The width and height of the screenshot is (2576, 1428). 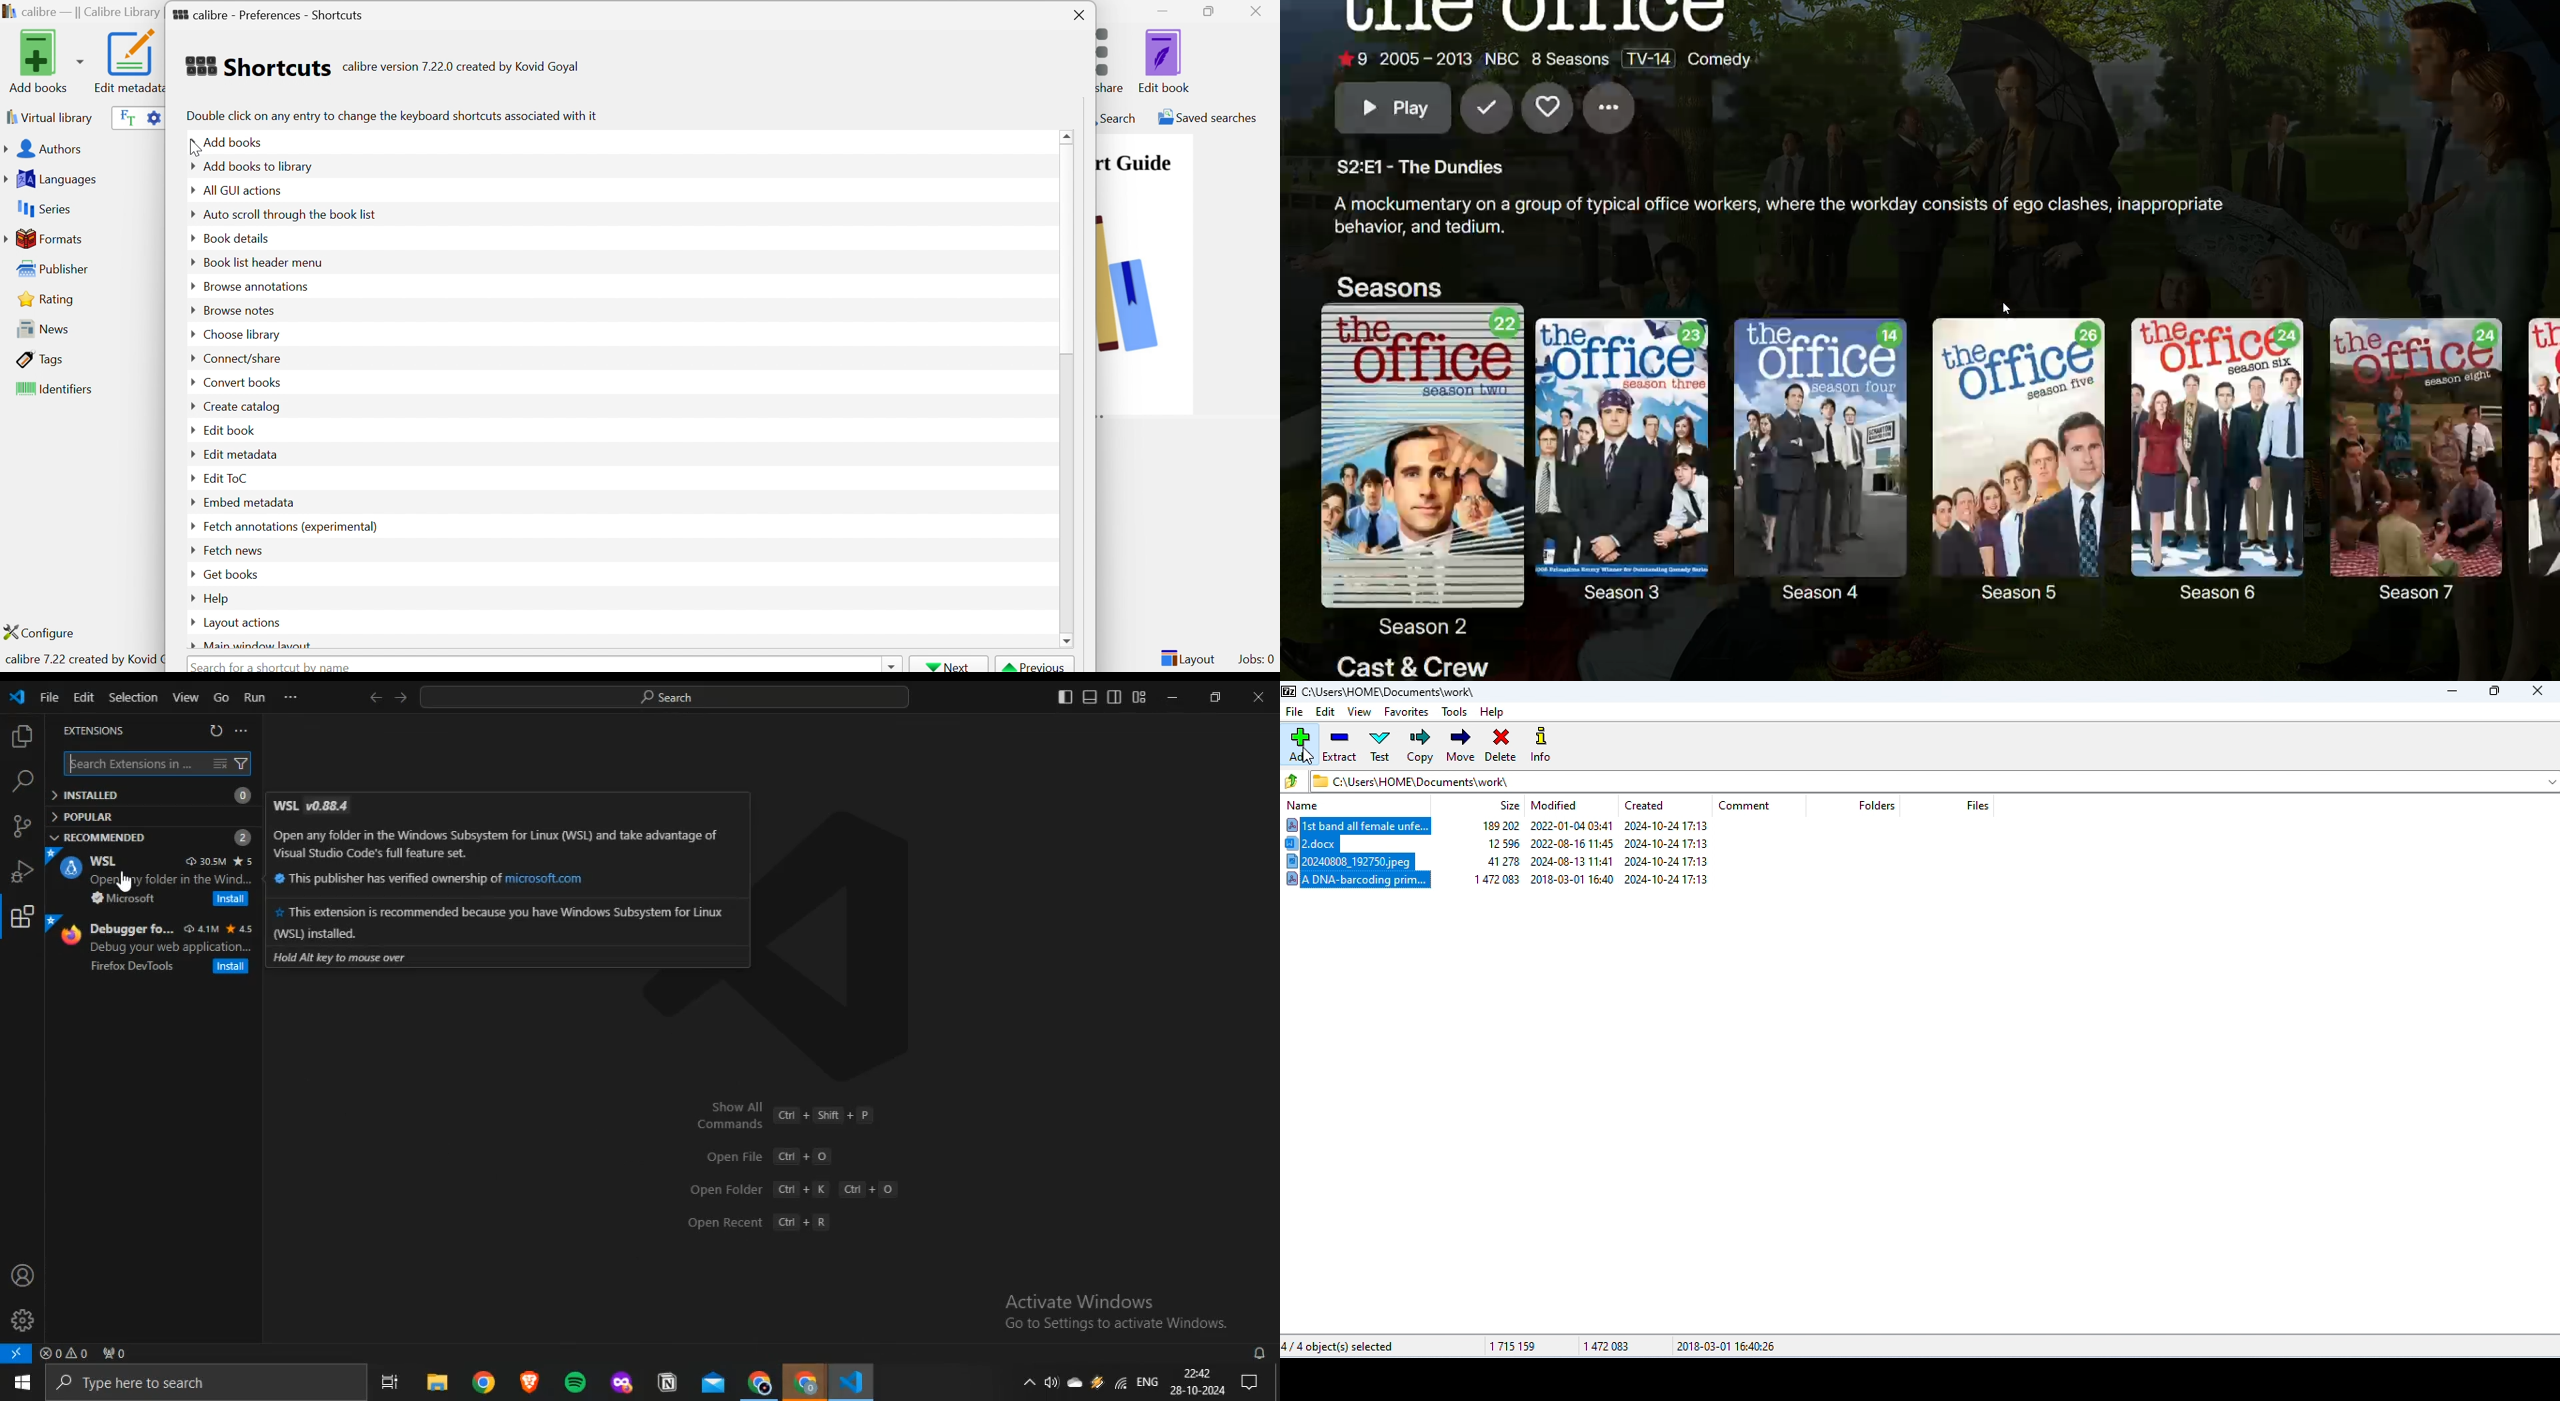 What do you see at coordinates (259, 166) in the screenshot?
I see `Add books to library` at bounding box center [259, 166].